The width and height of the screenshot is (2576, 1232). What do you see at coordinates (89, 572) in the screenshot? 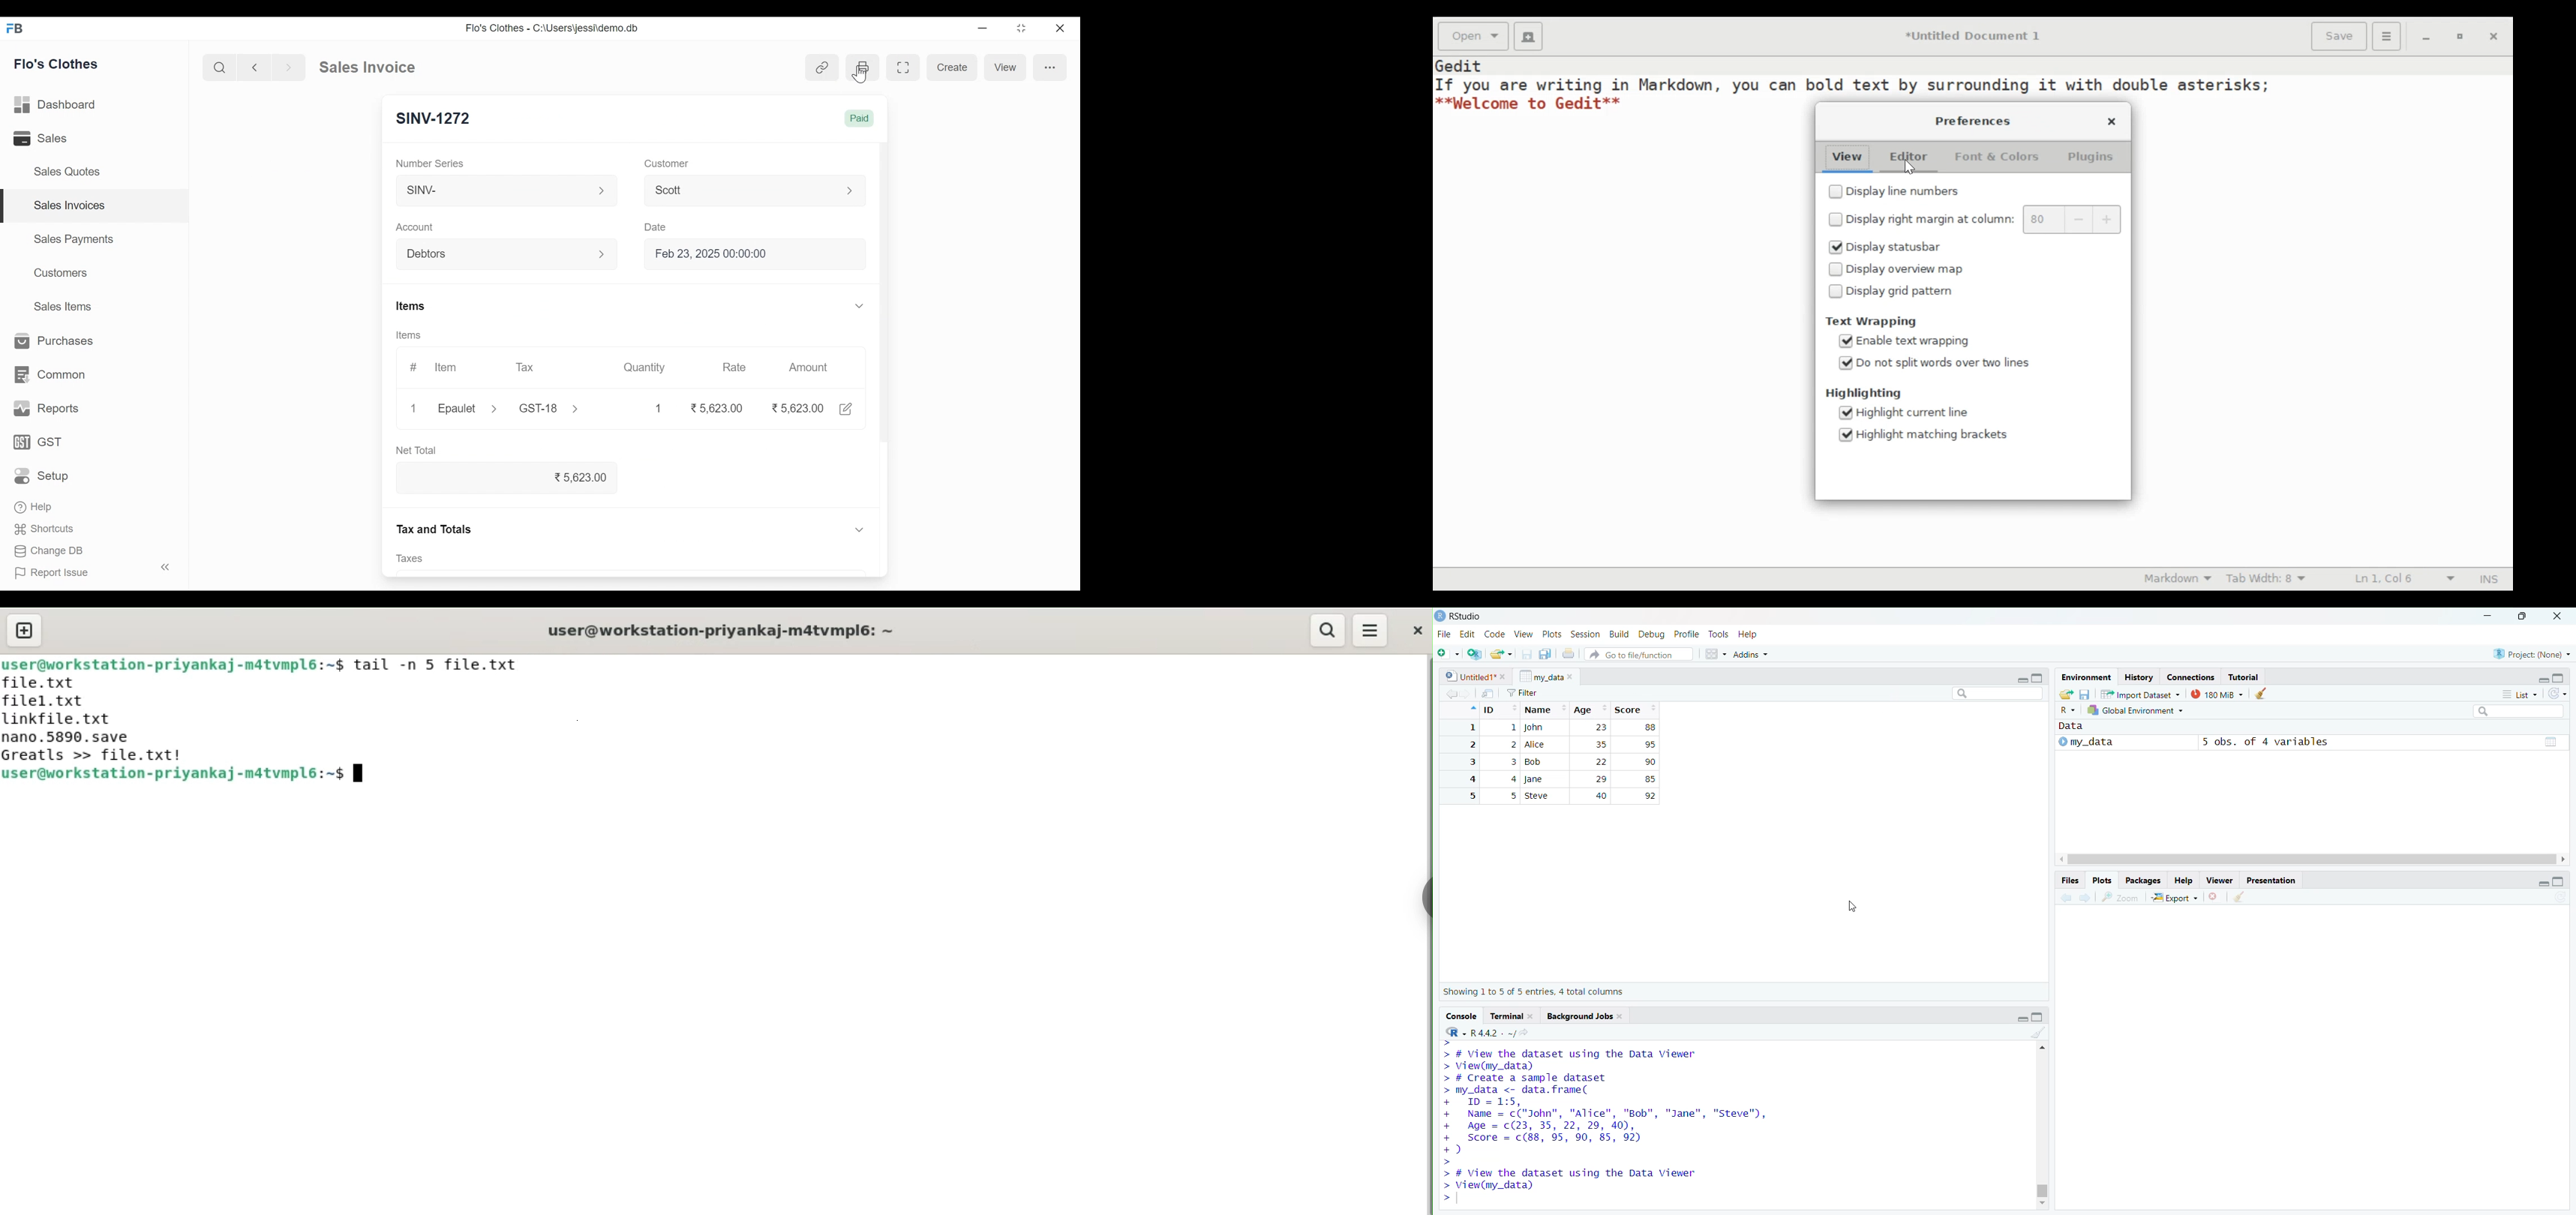
I see `Report Issue` at bounding box center [89, 572].